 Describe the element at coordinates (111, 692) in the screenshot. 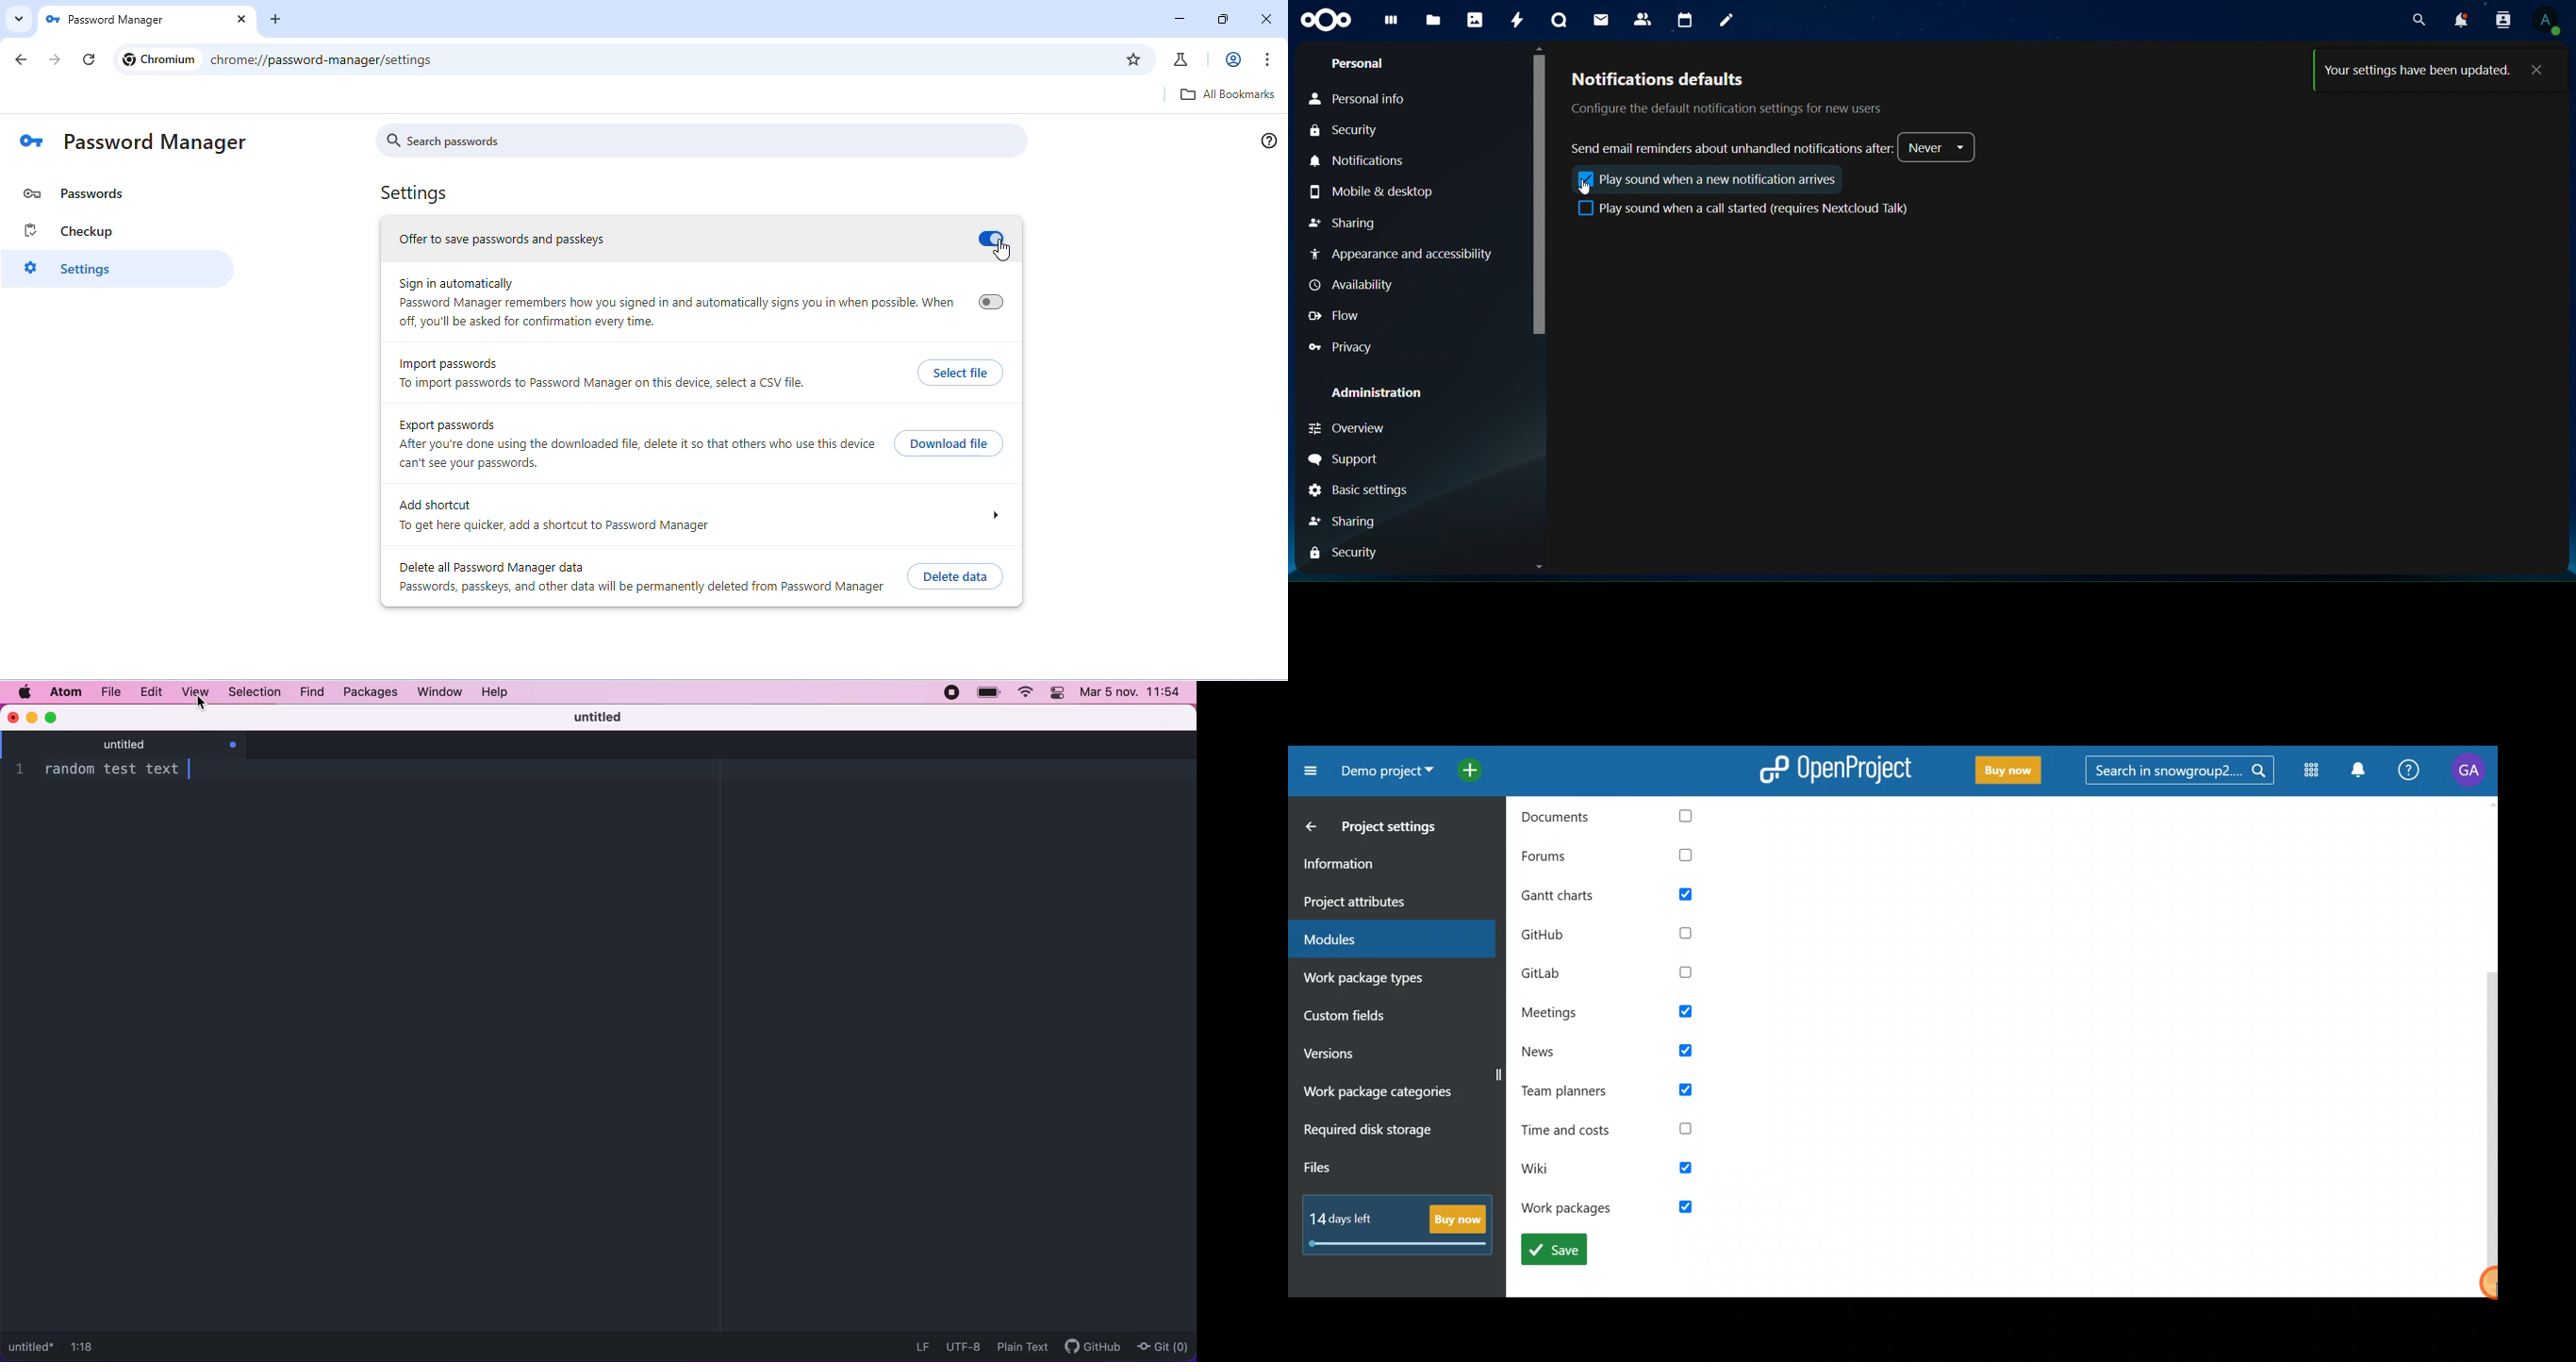

I see `file` at that location.